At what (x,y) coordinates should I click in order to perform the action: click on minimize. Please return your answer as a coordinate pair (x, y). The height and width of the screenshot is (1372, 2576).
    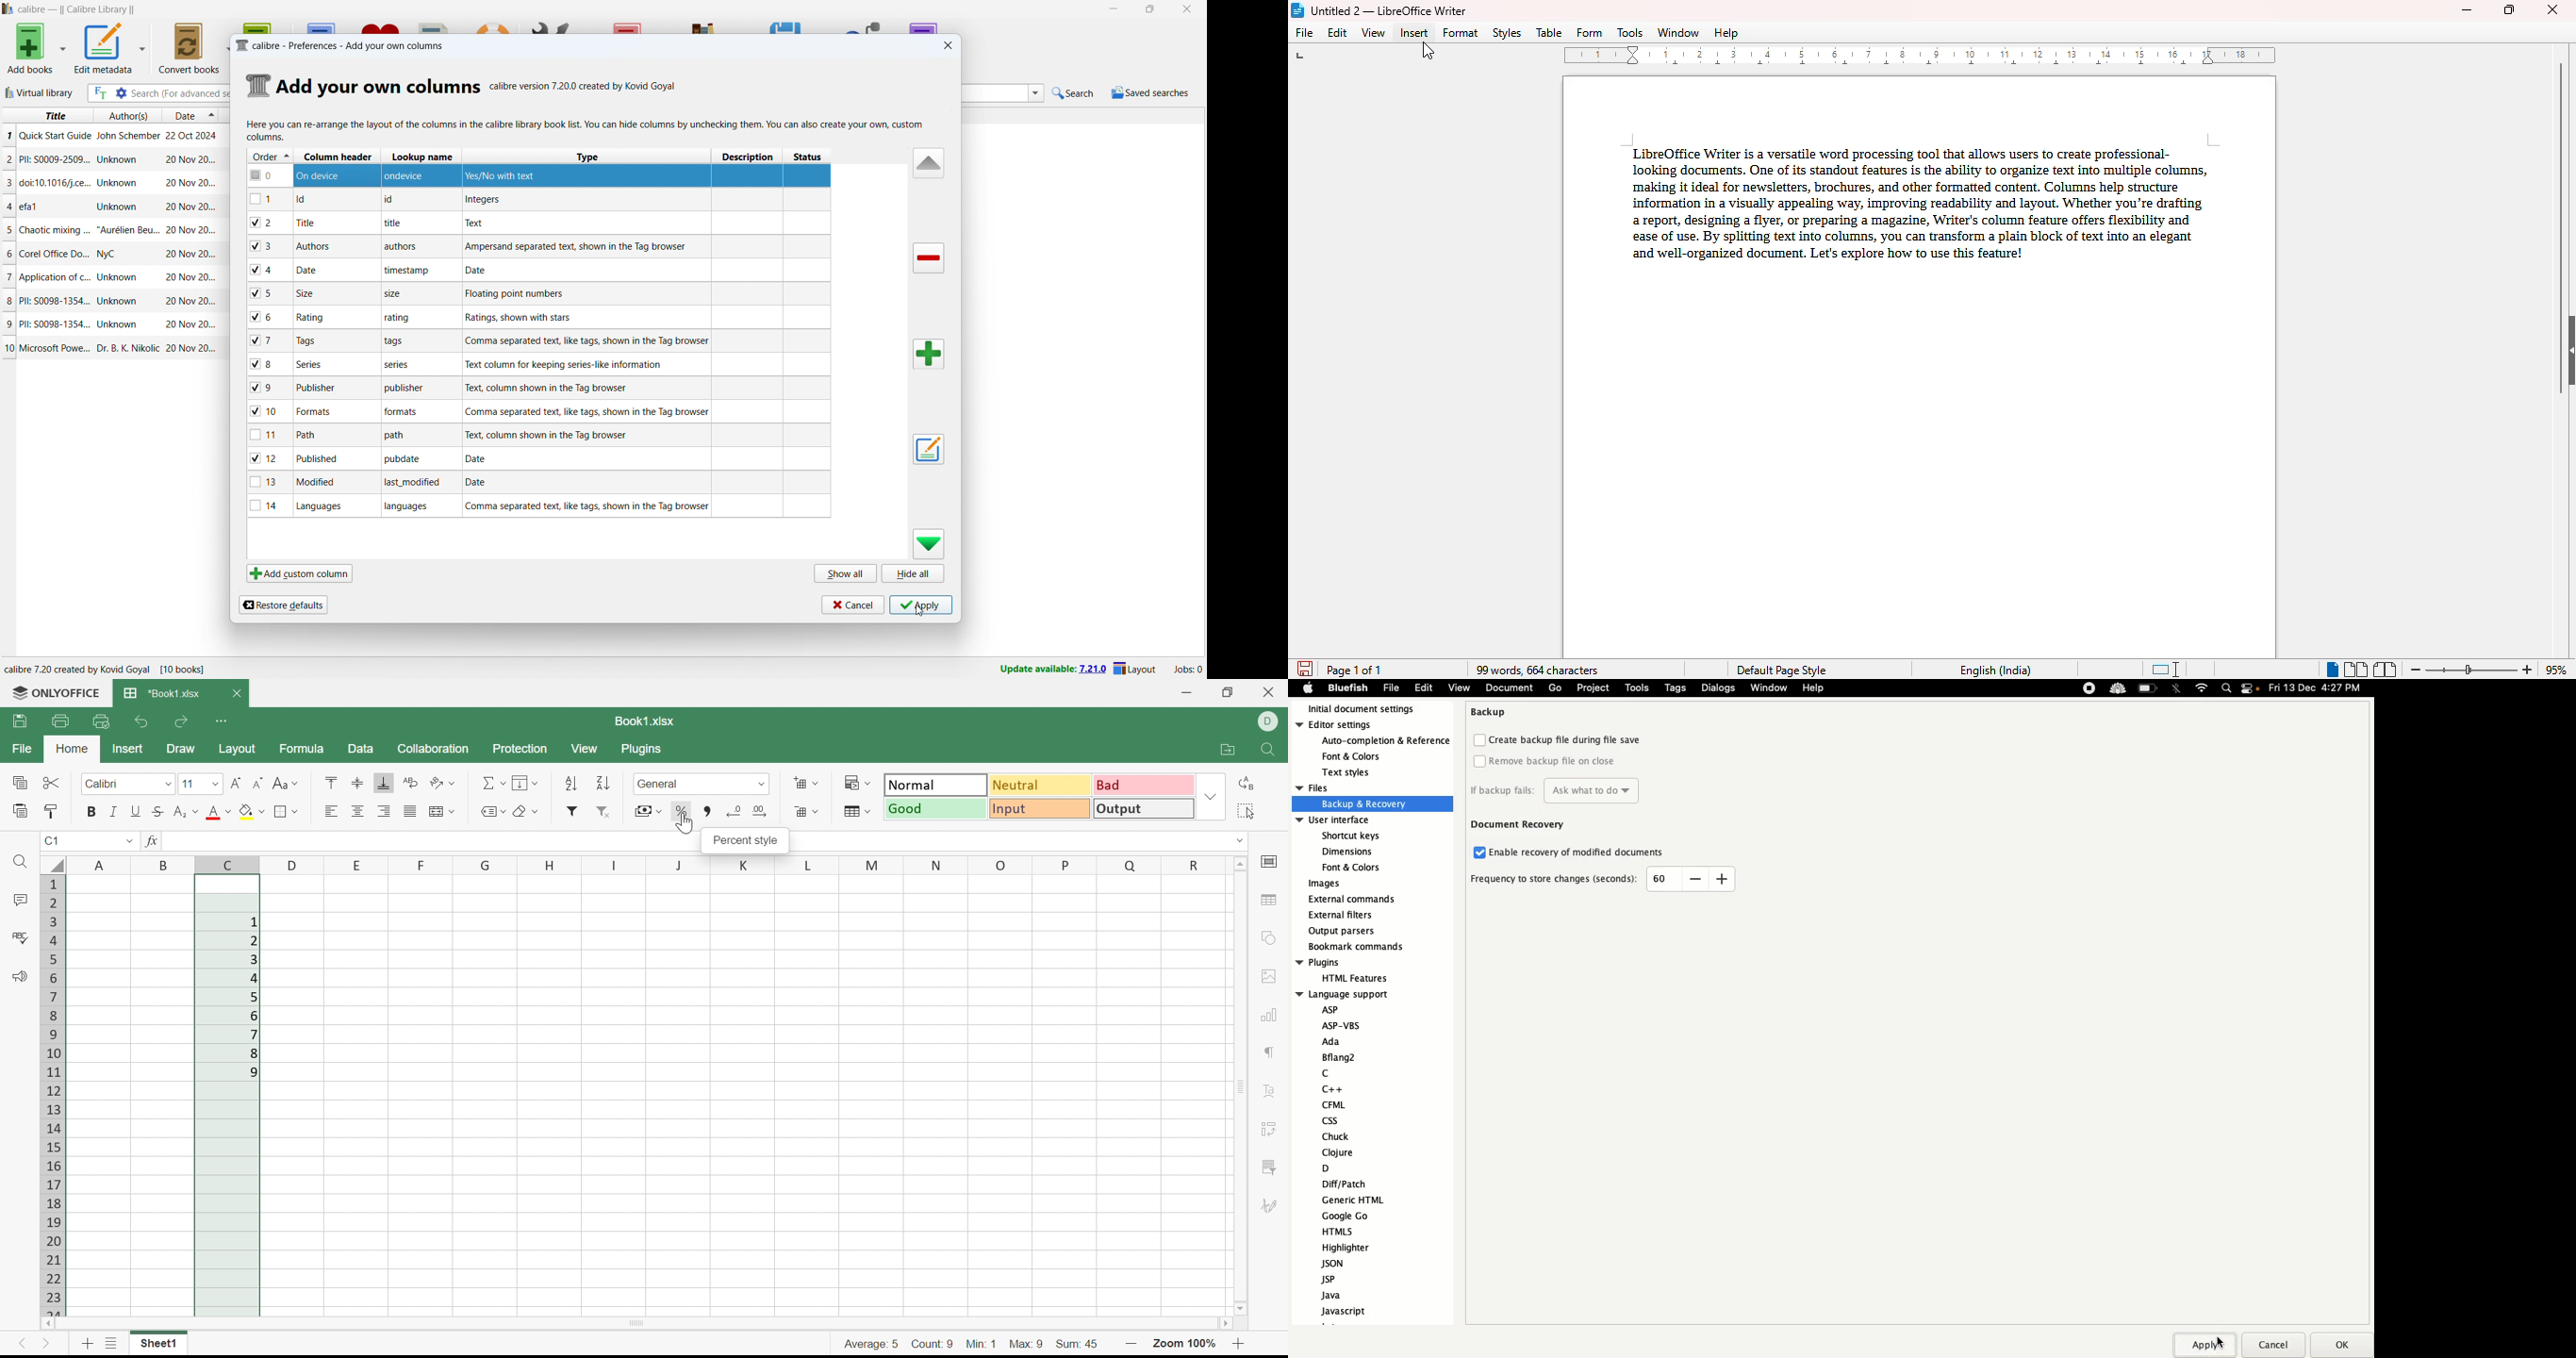
    Looking at the image, I should click on (2467, 10).